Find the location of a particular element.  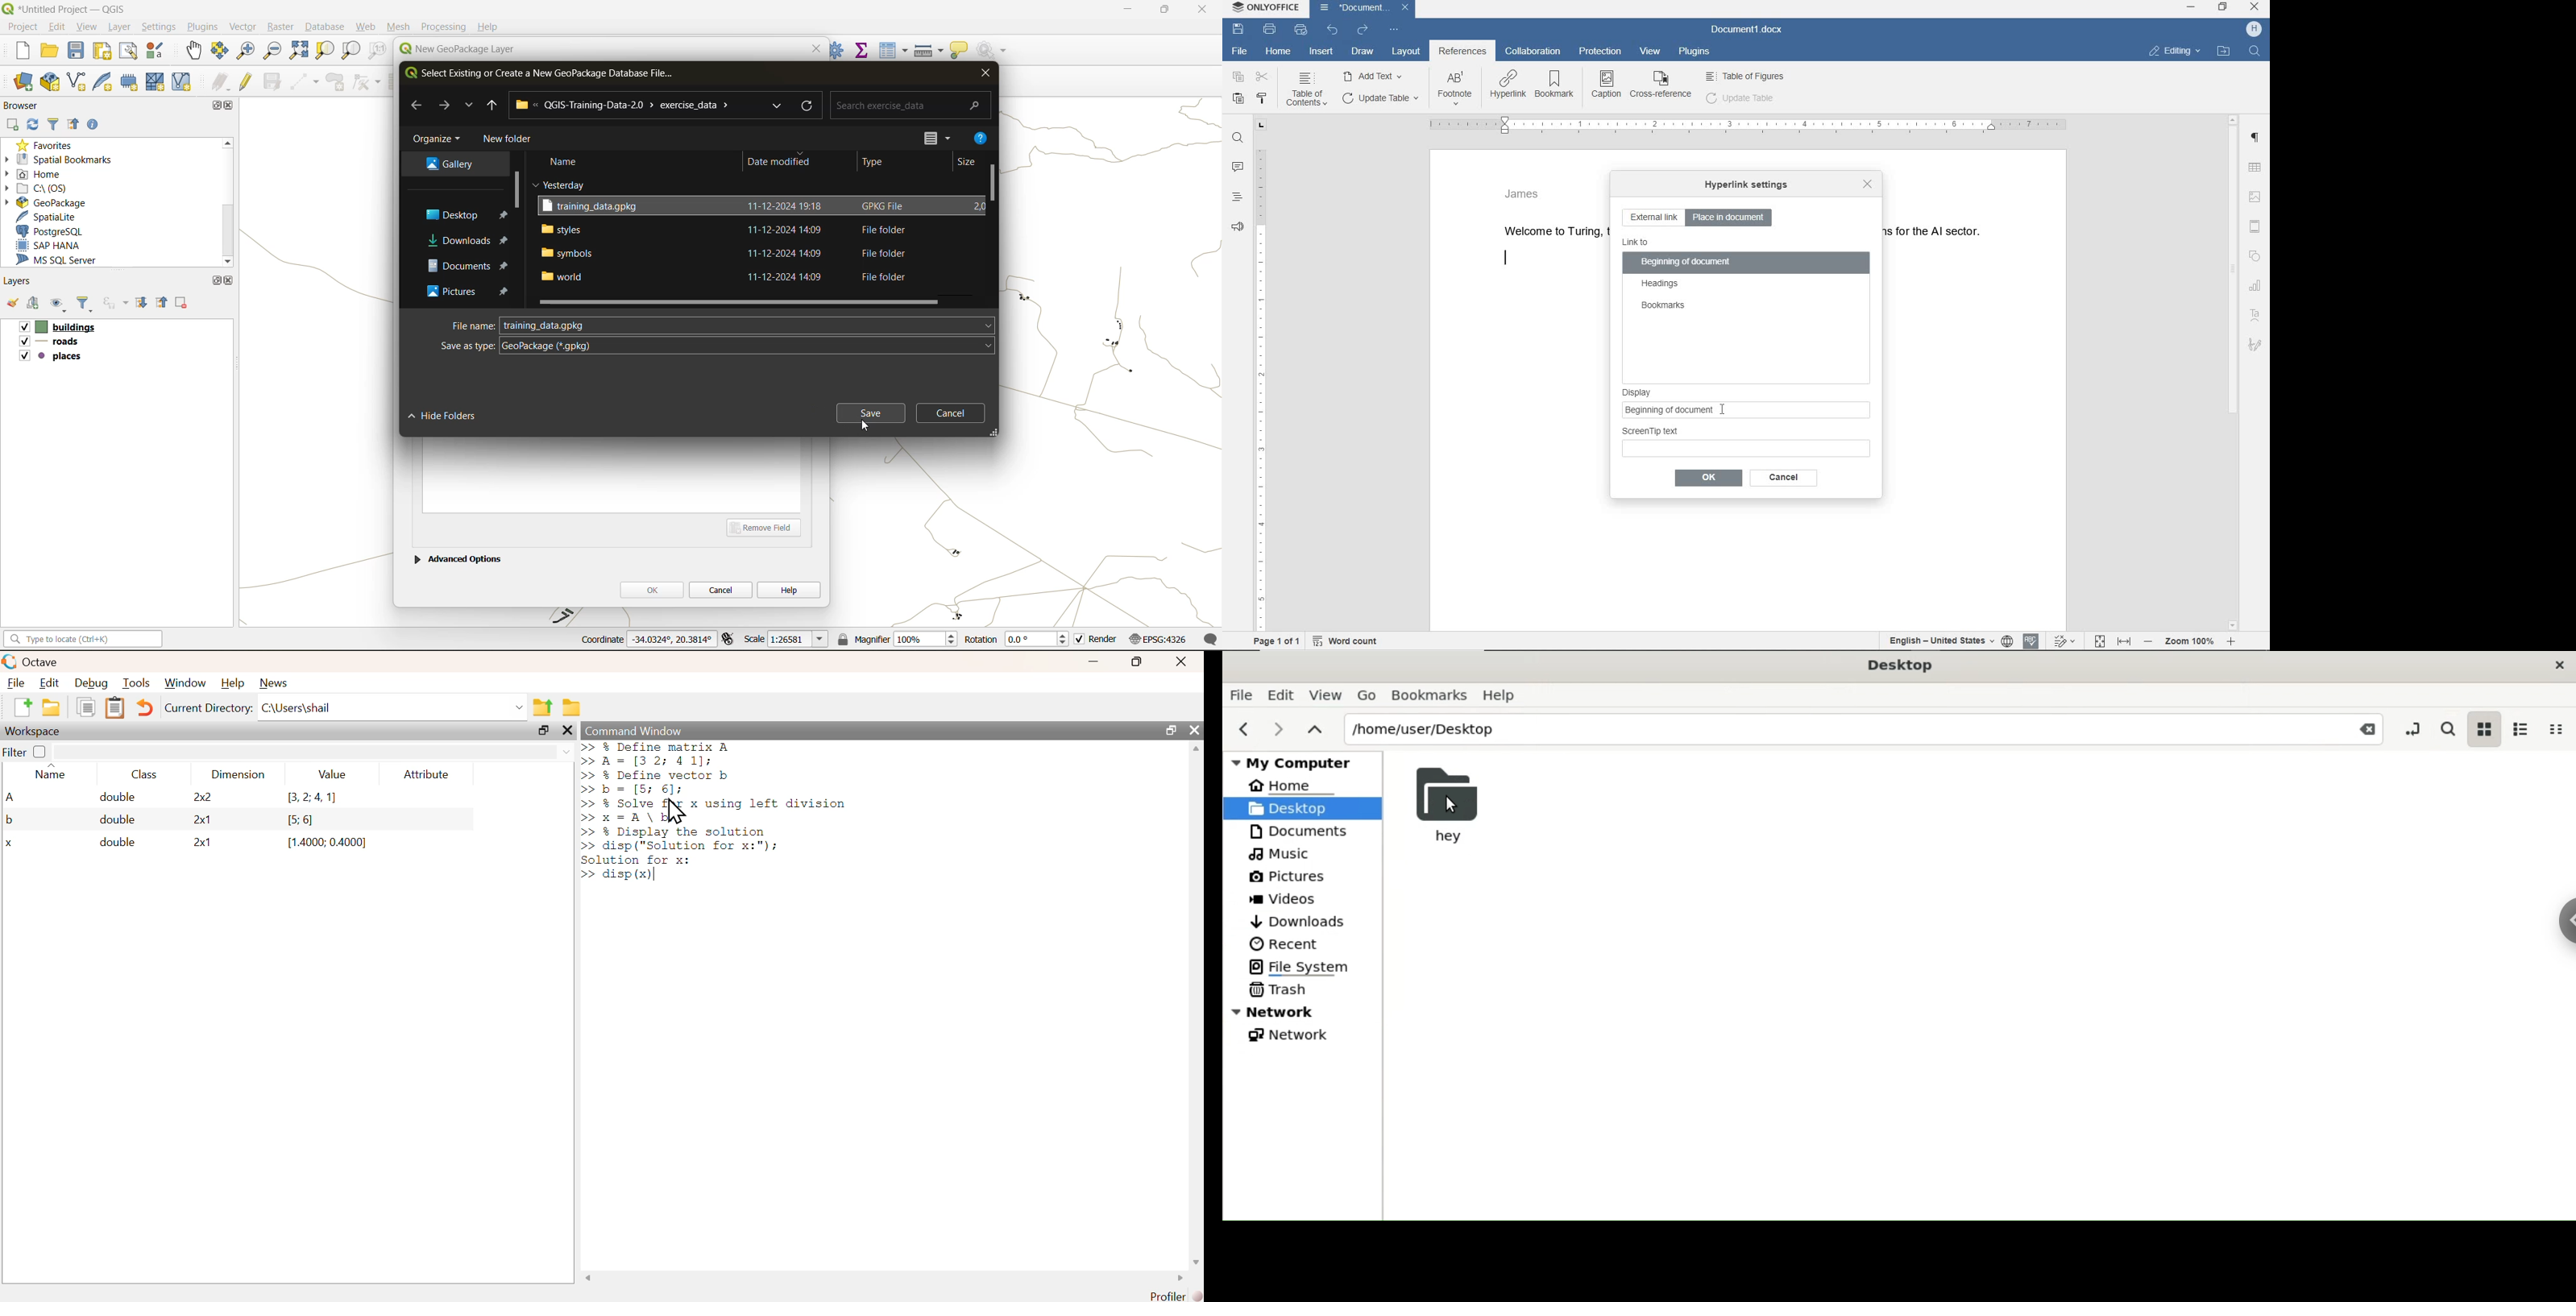

Cursor is located at coordinates (1725, 411).